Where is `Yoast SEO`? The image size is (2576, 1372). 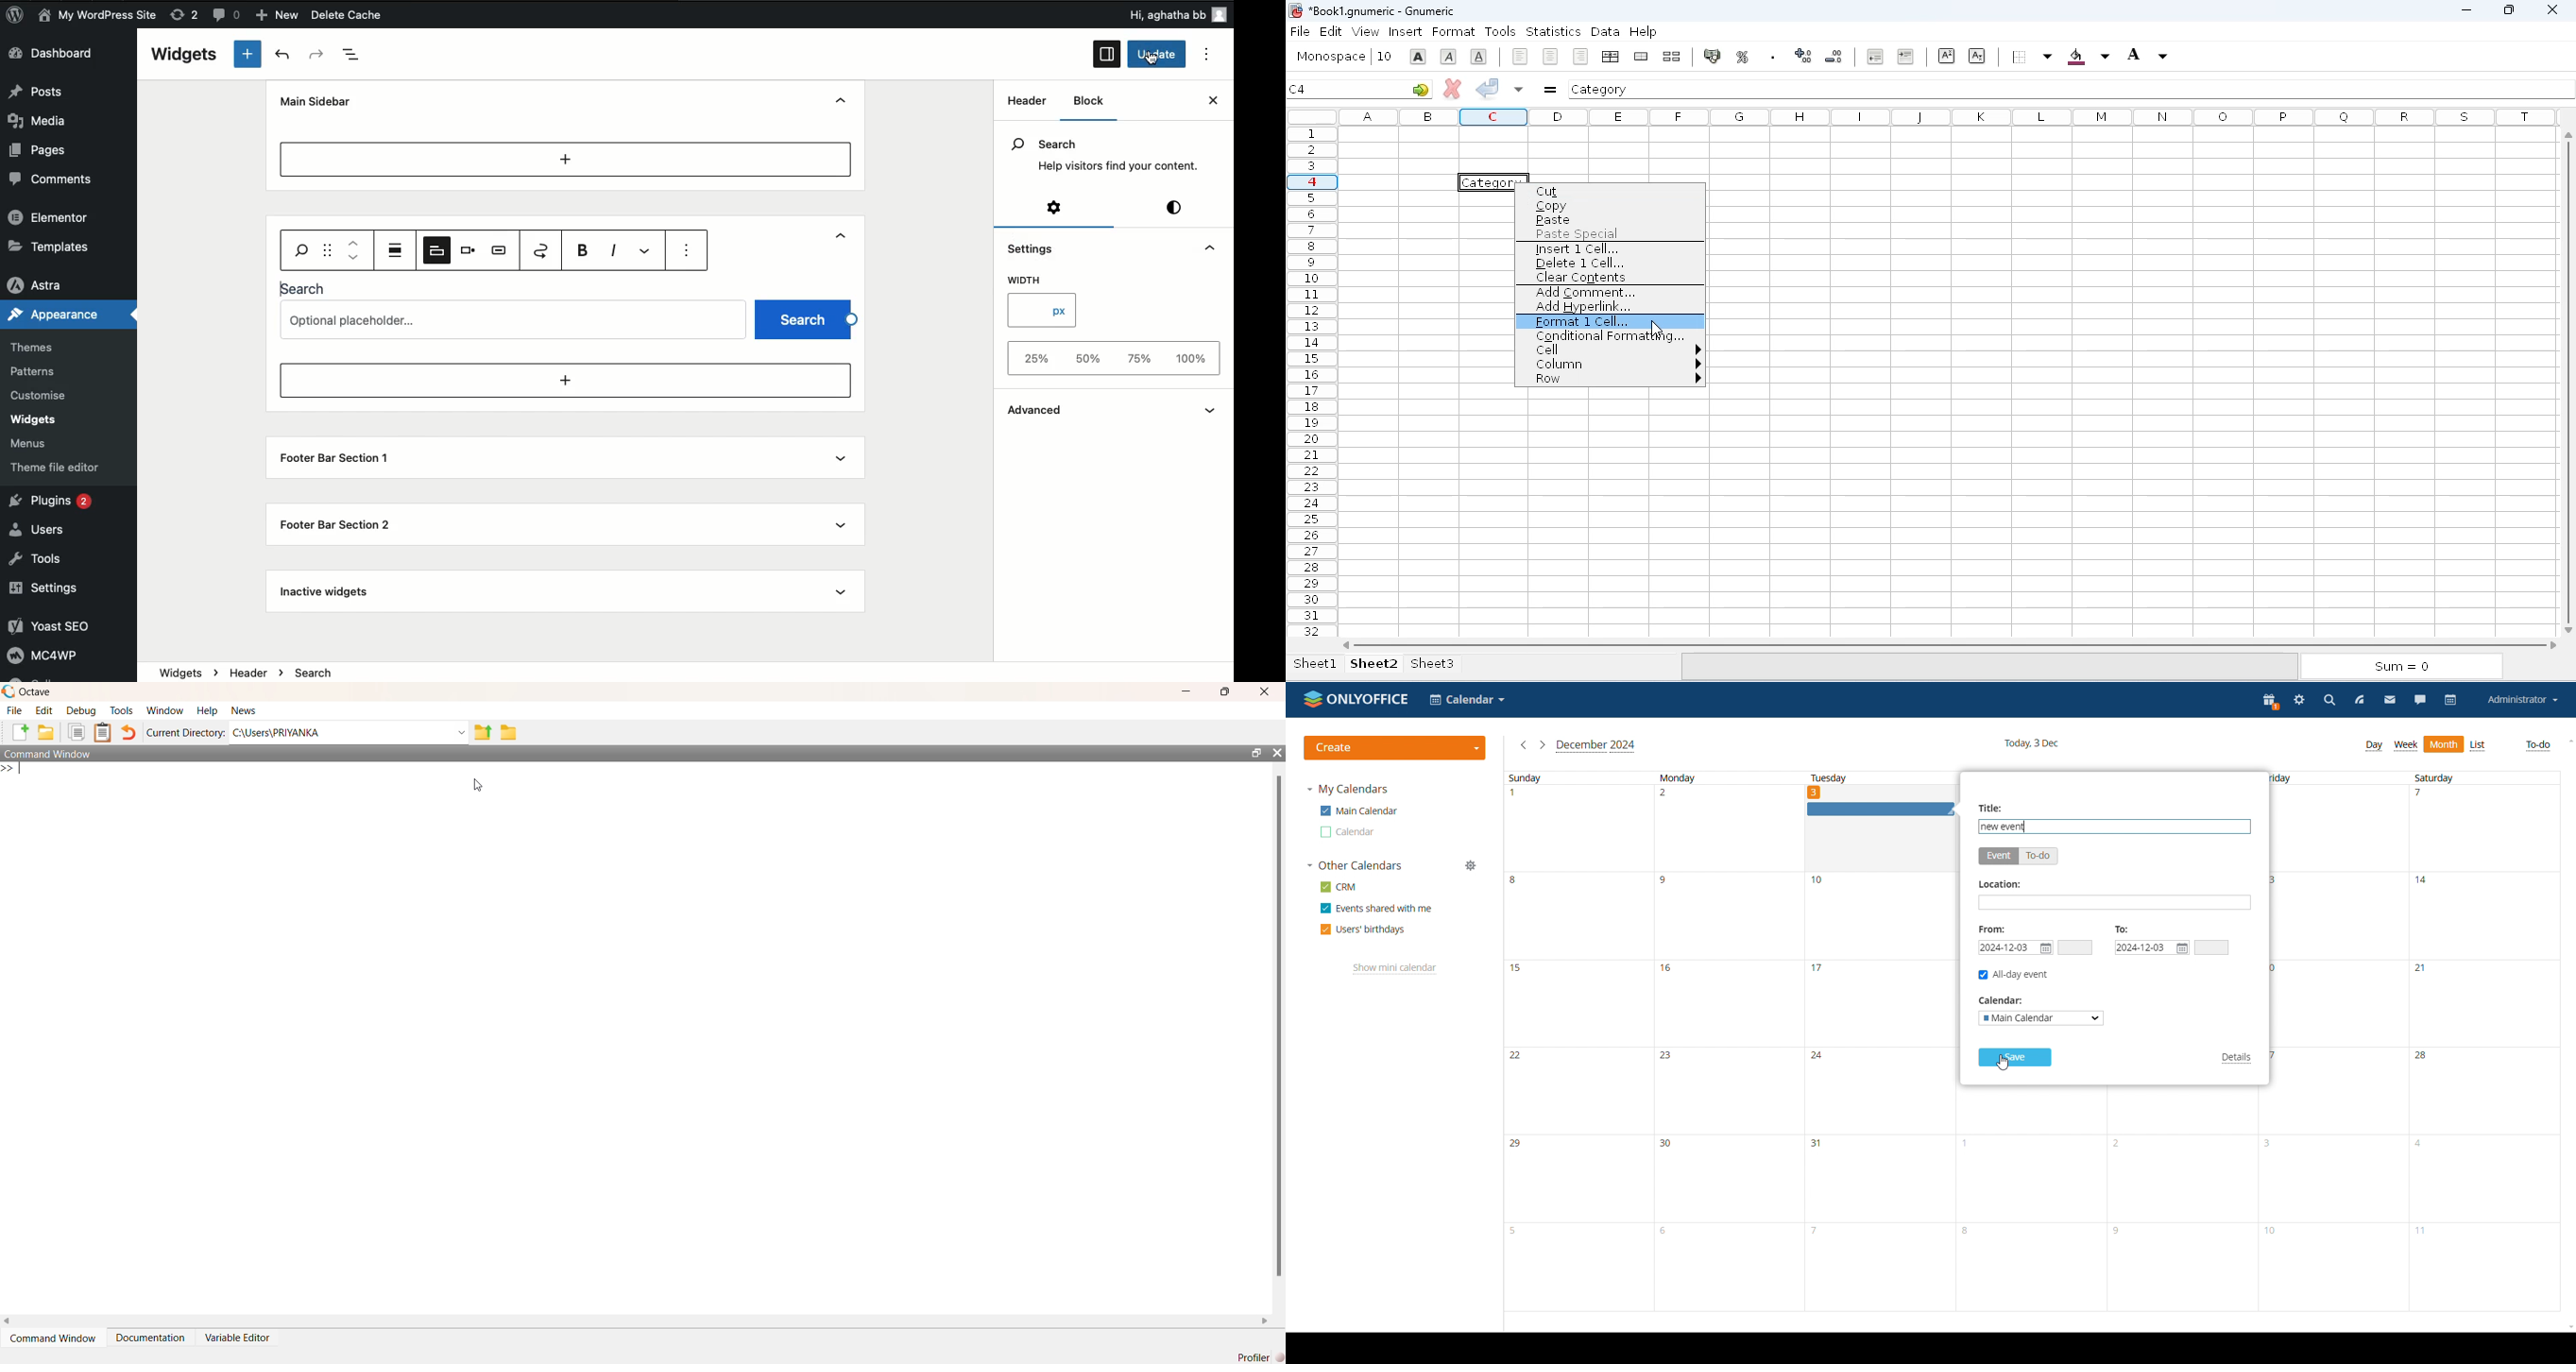
Yoast SEO is located at coordinates (63, 628).